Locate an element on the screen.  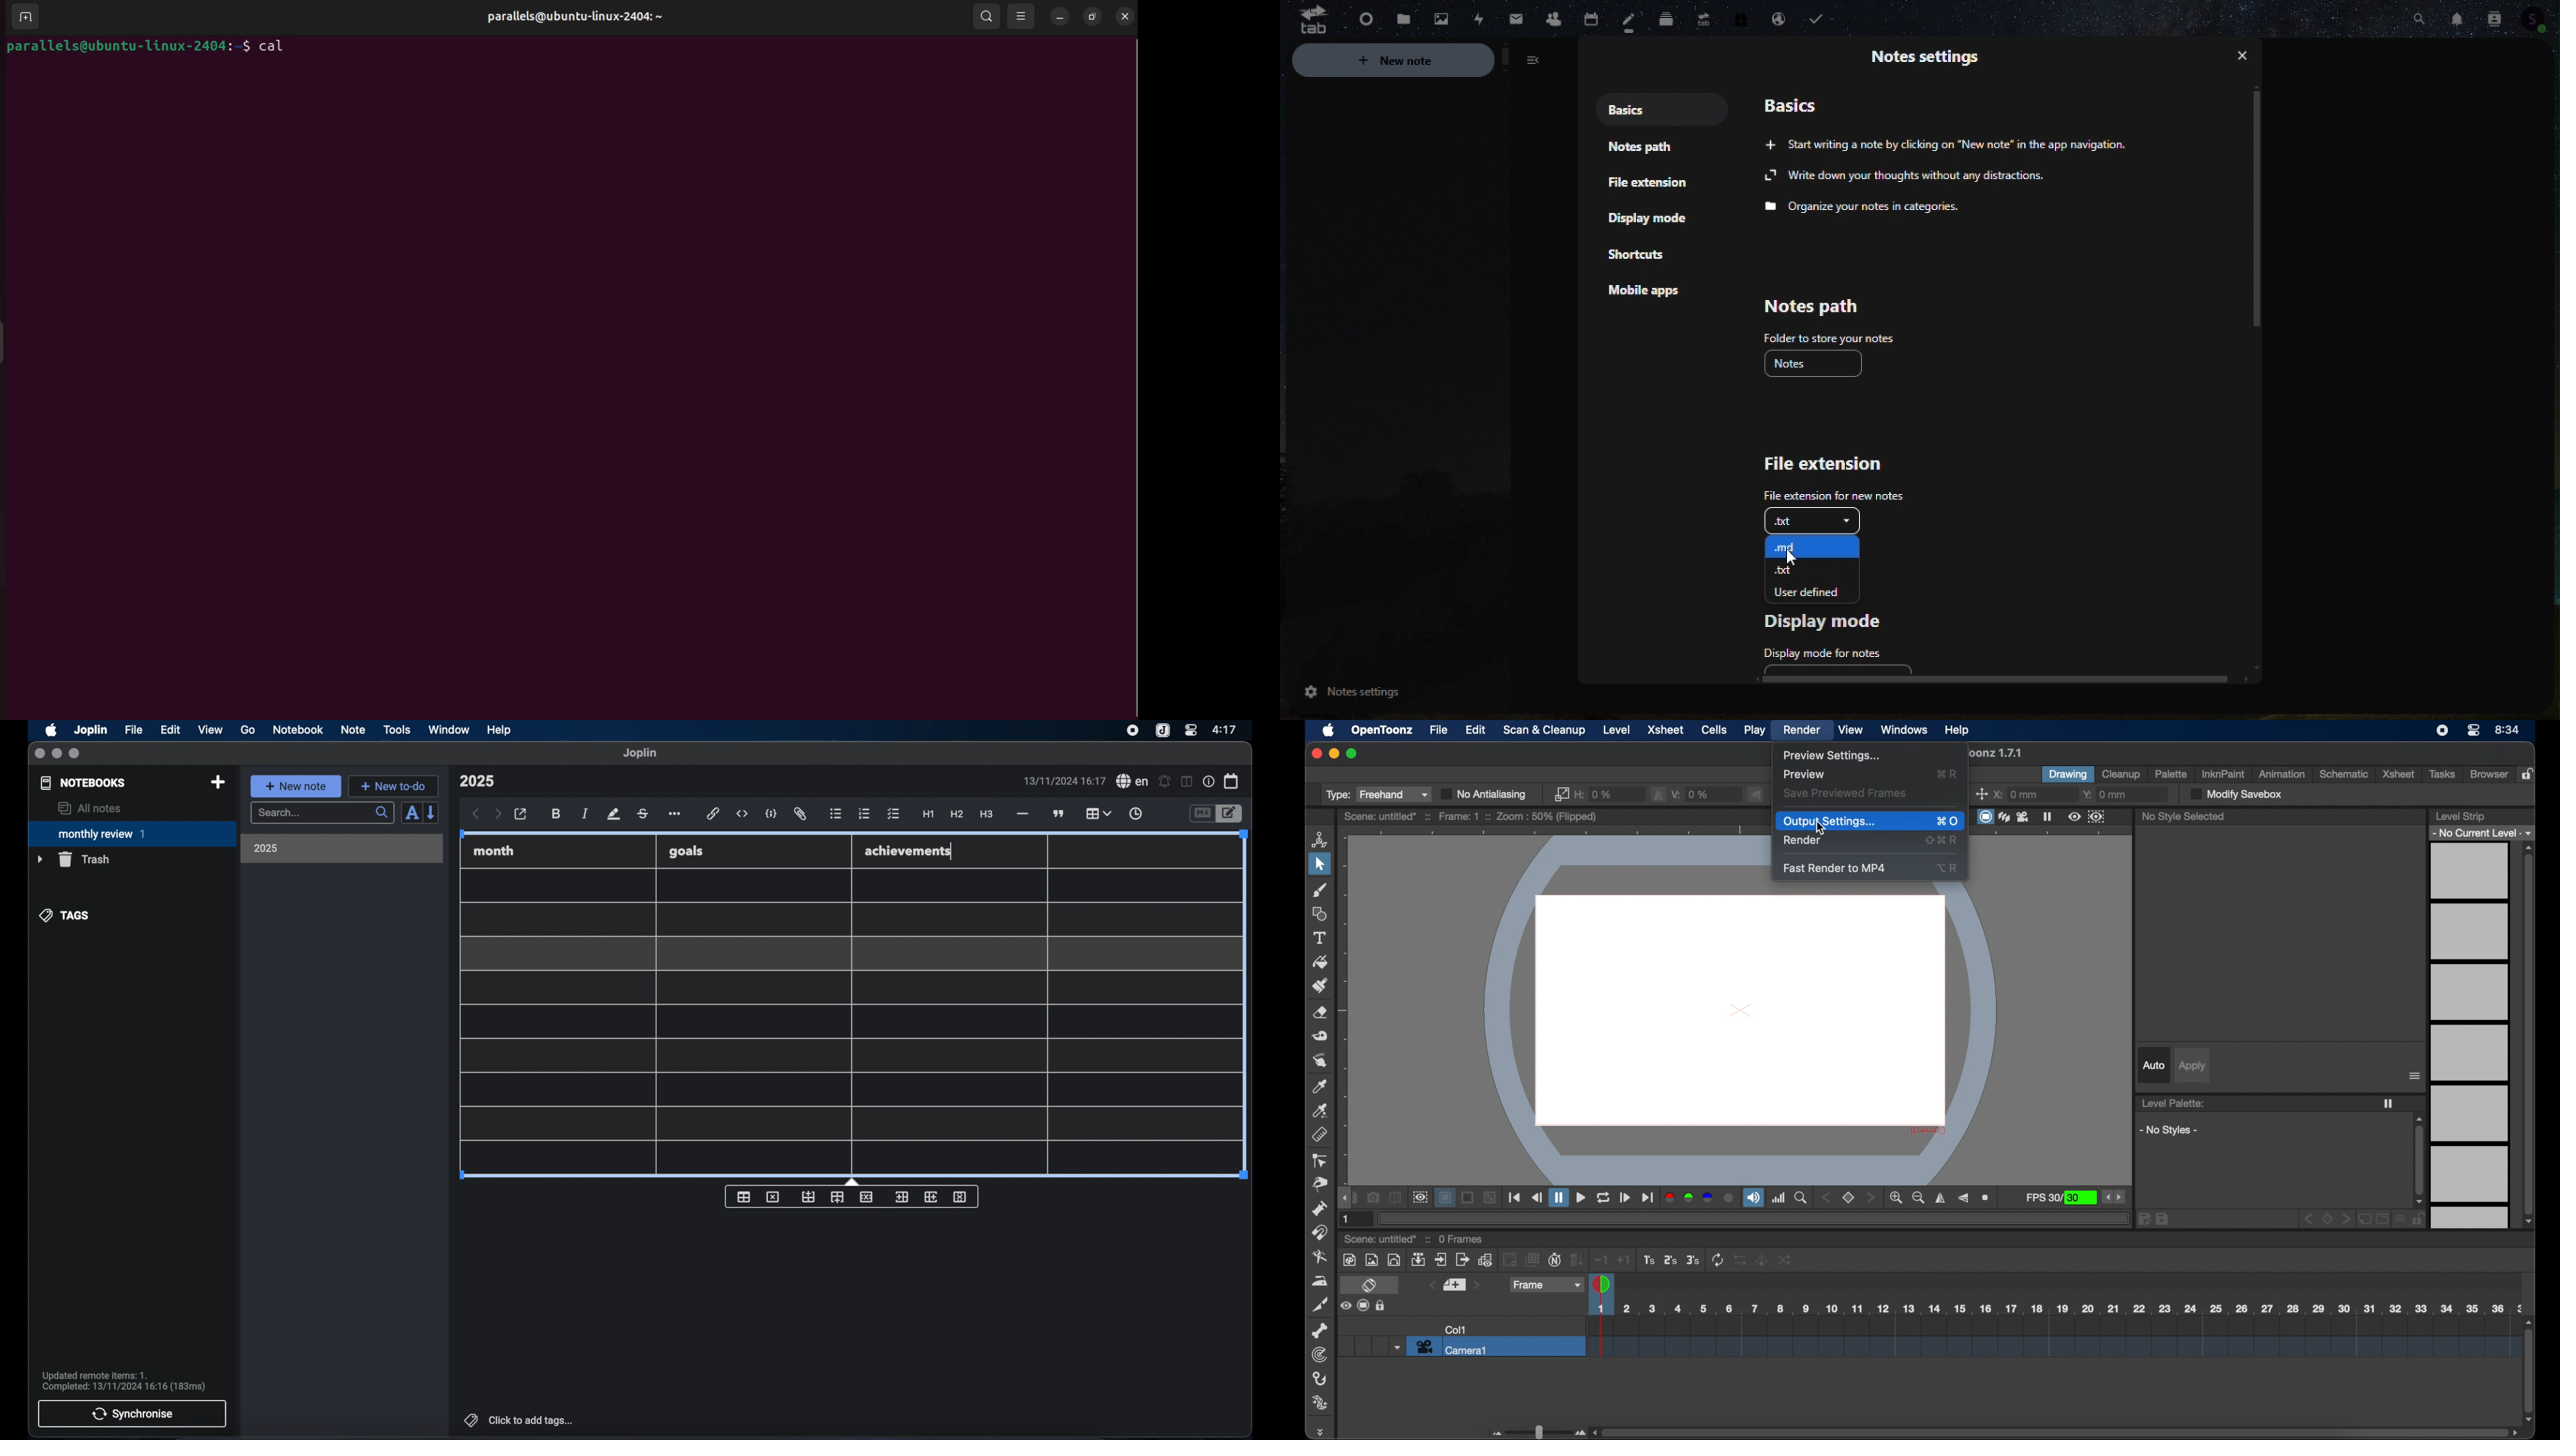
notebook is located at coordinates (298, 730).